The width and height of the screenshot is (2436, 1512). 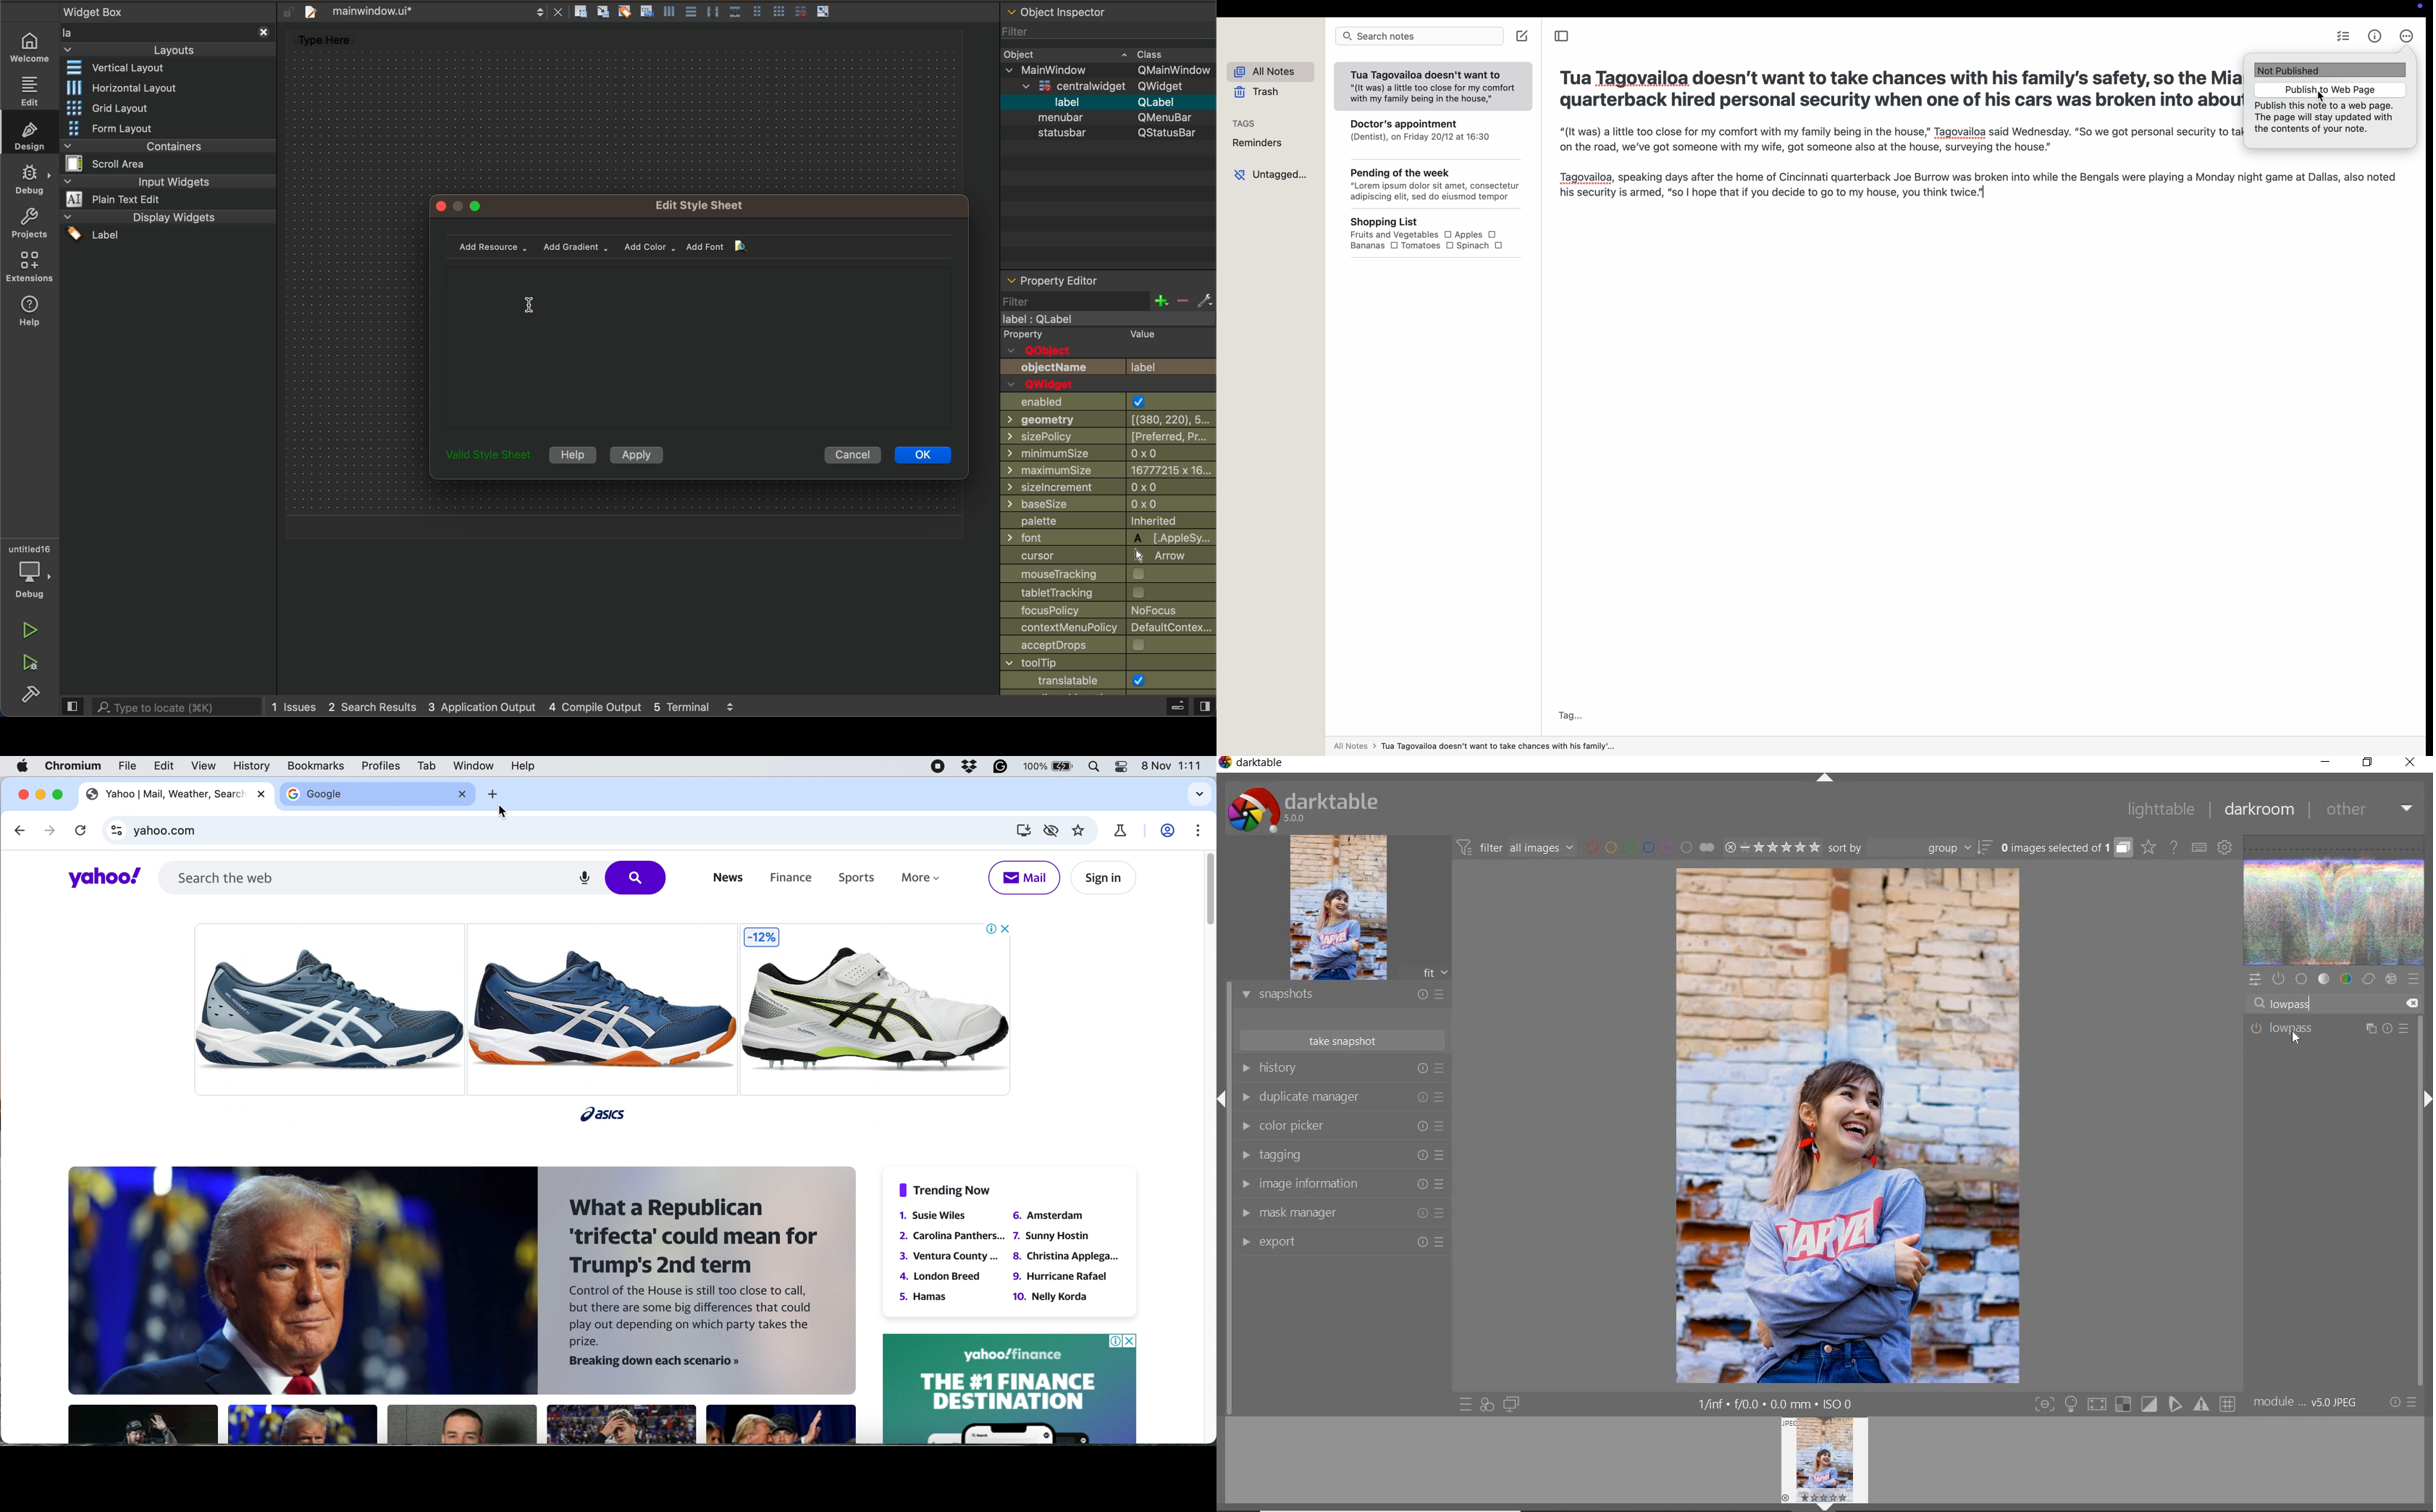 What do you see at coordinates (2259, 810) in the screenshot?
I see `darkroom` at bounding box center [2259, 810].